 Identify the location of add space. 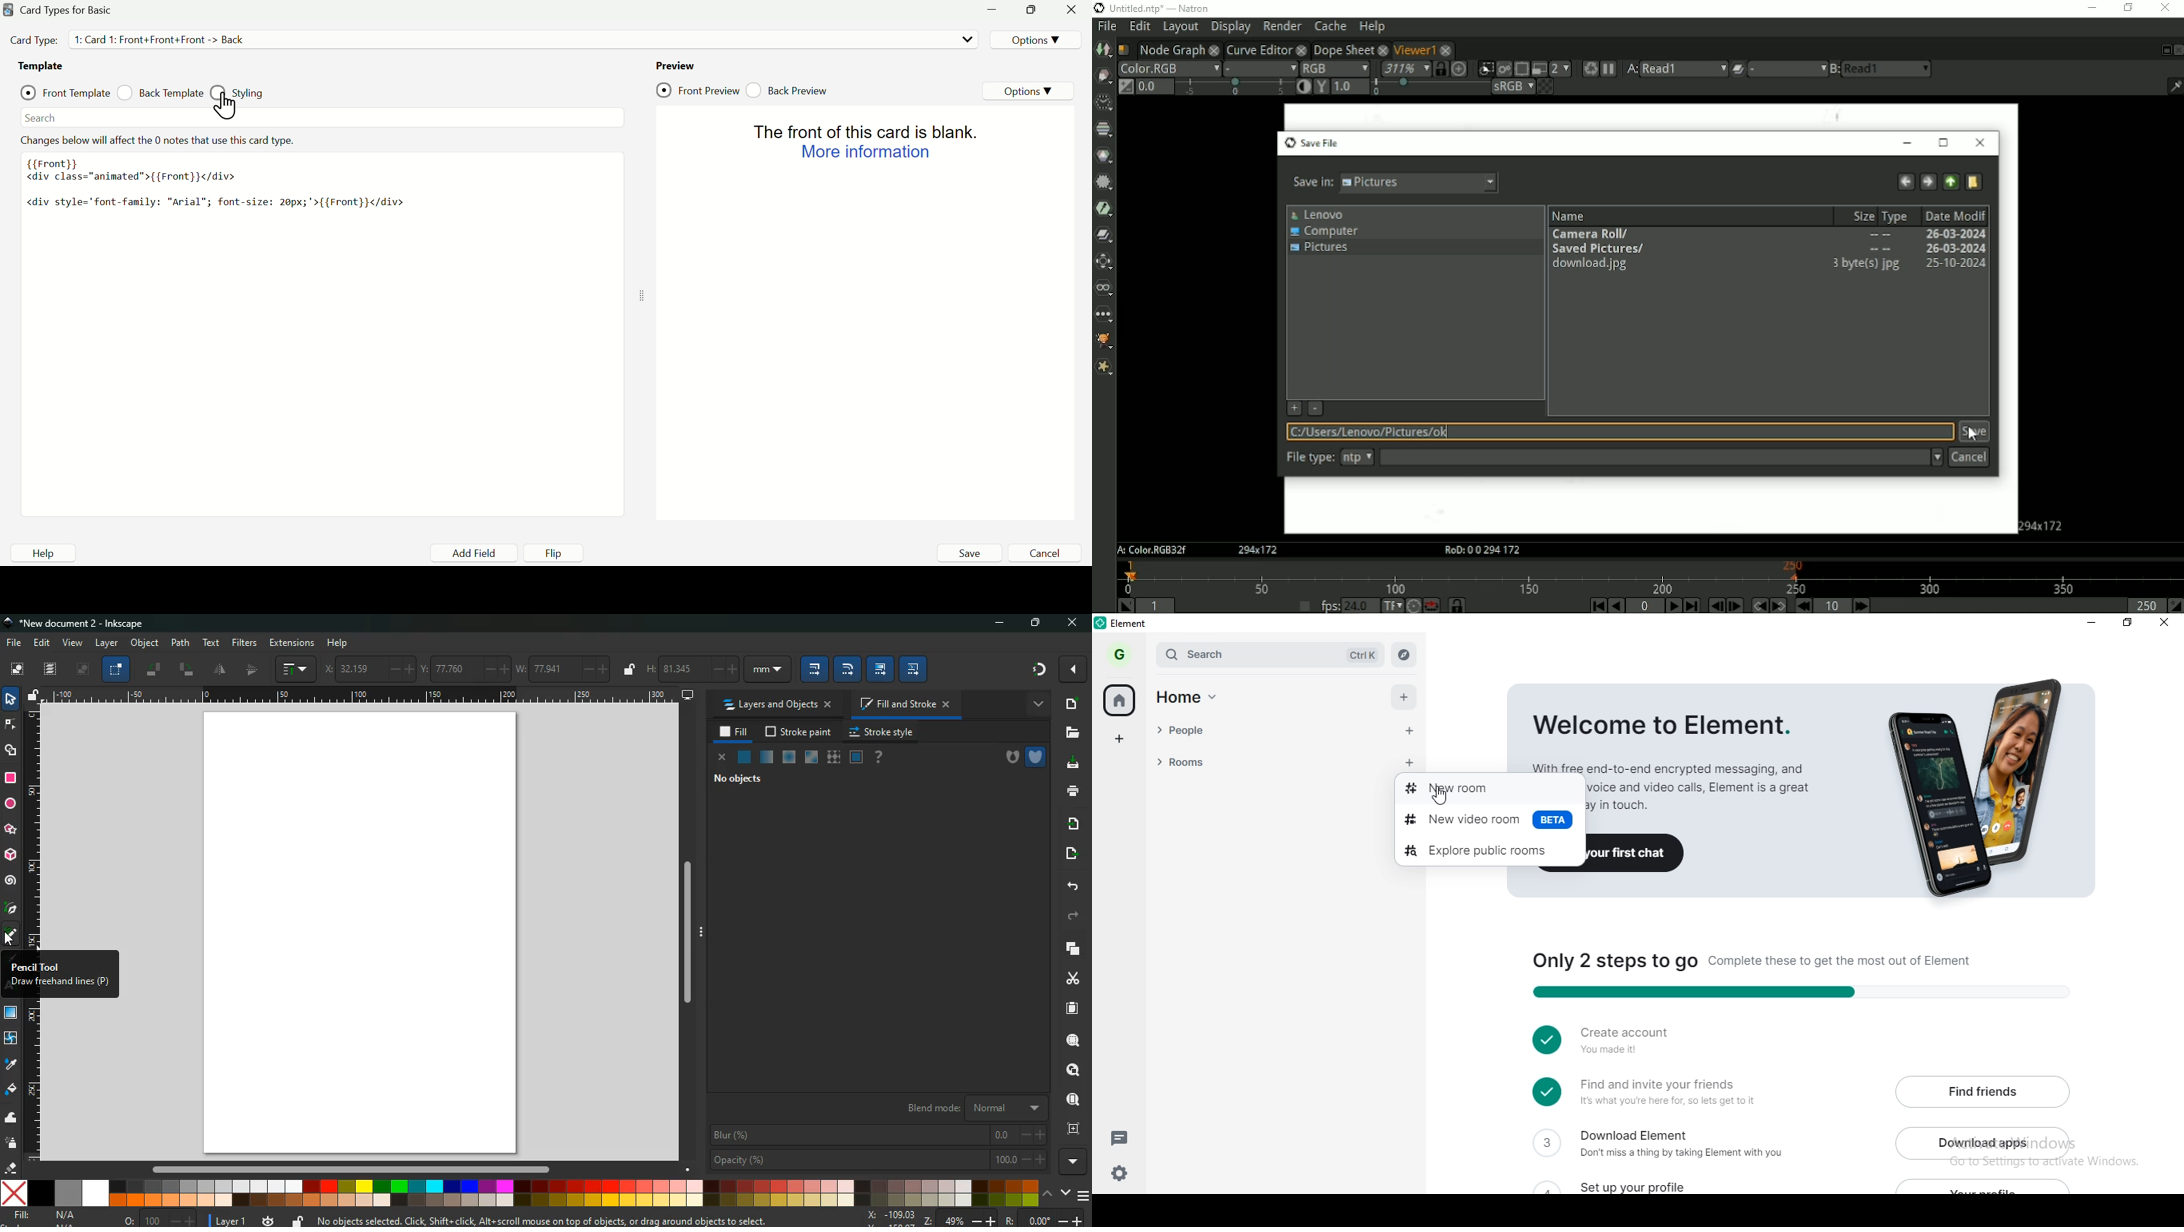
(1121, 736).